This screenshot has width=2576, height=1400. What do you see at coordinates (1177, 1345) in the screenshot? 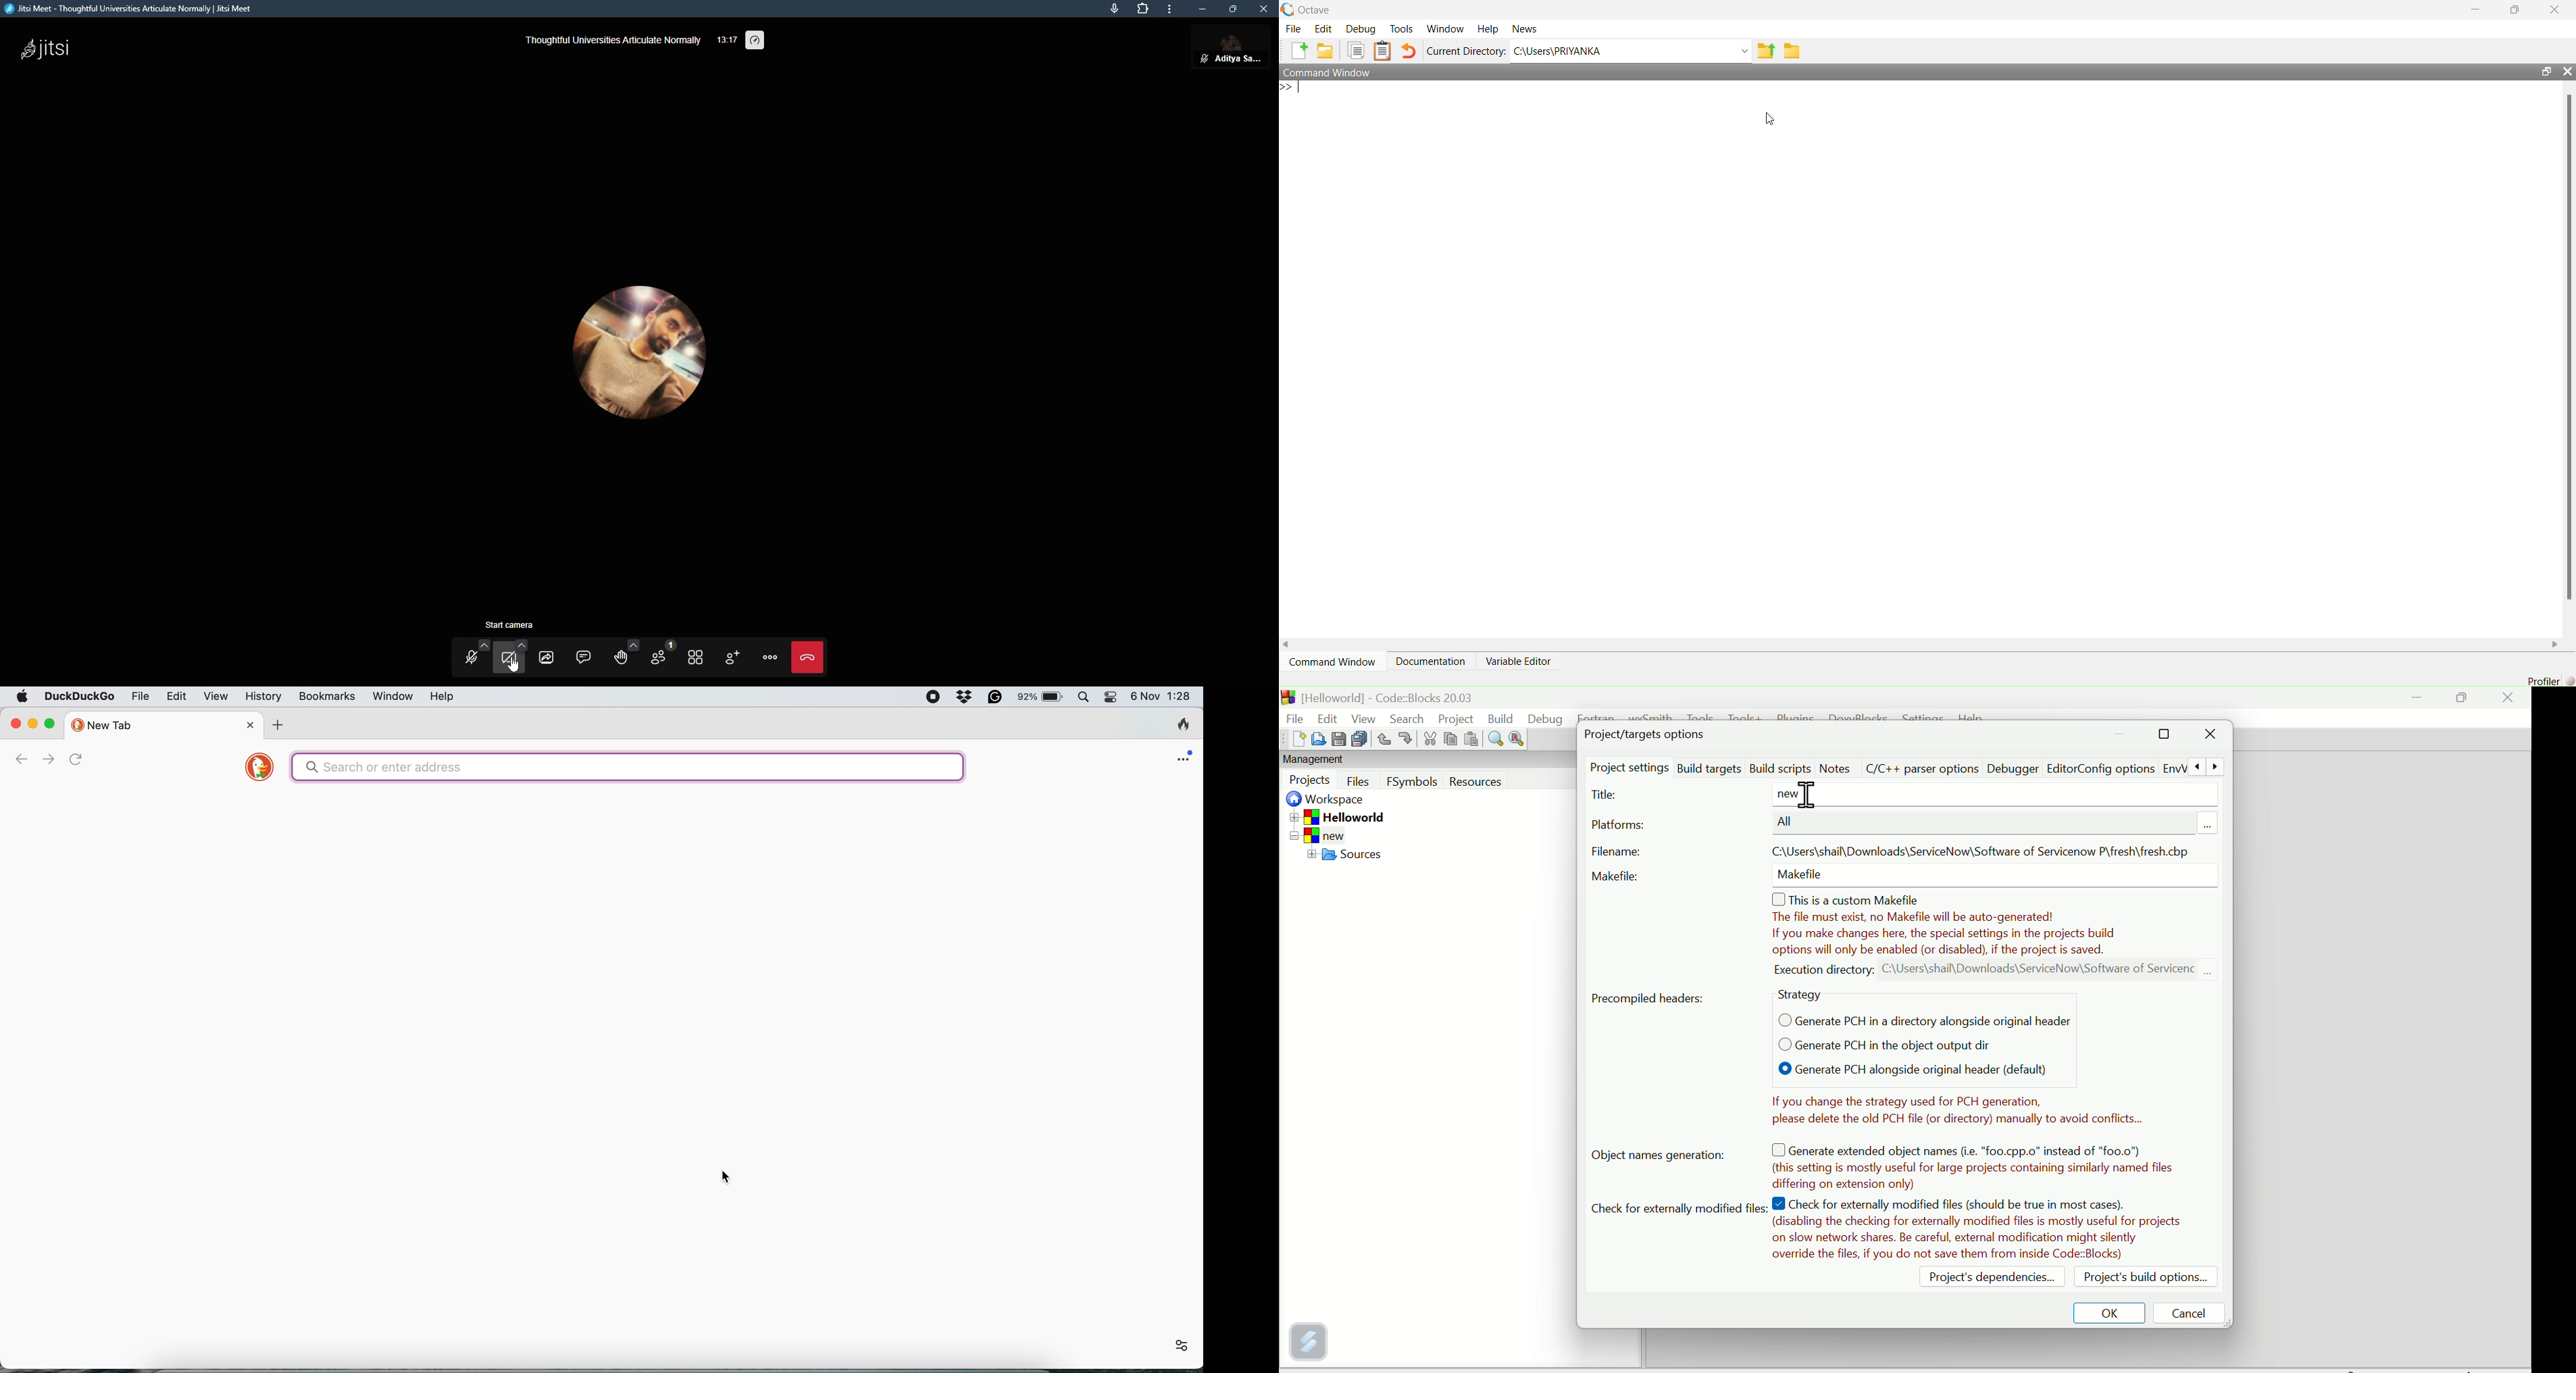
I see `settings` at bounding box center [1177, 1345].